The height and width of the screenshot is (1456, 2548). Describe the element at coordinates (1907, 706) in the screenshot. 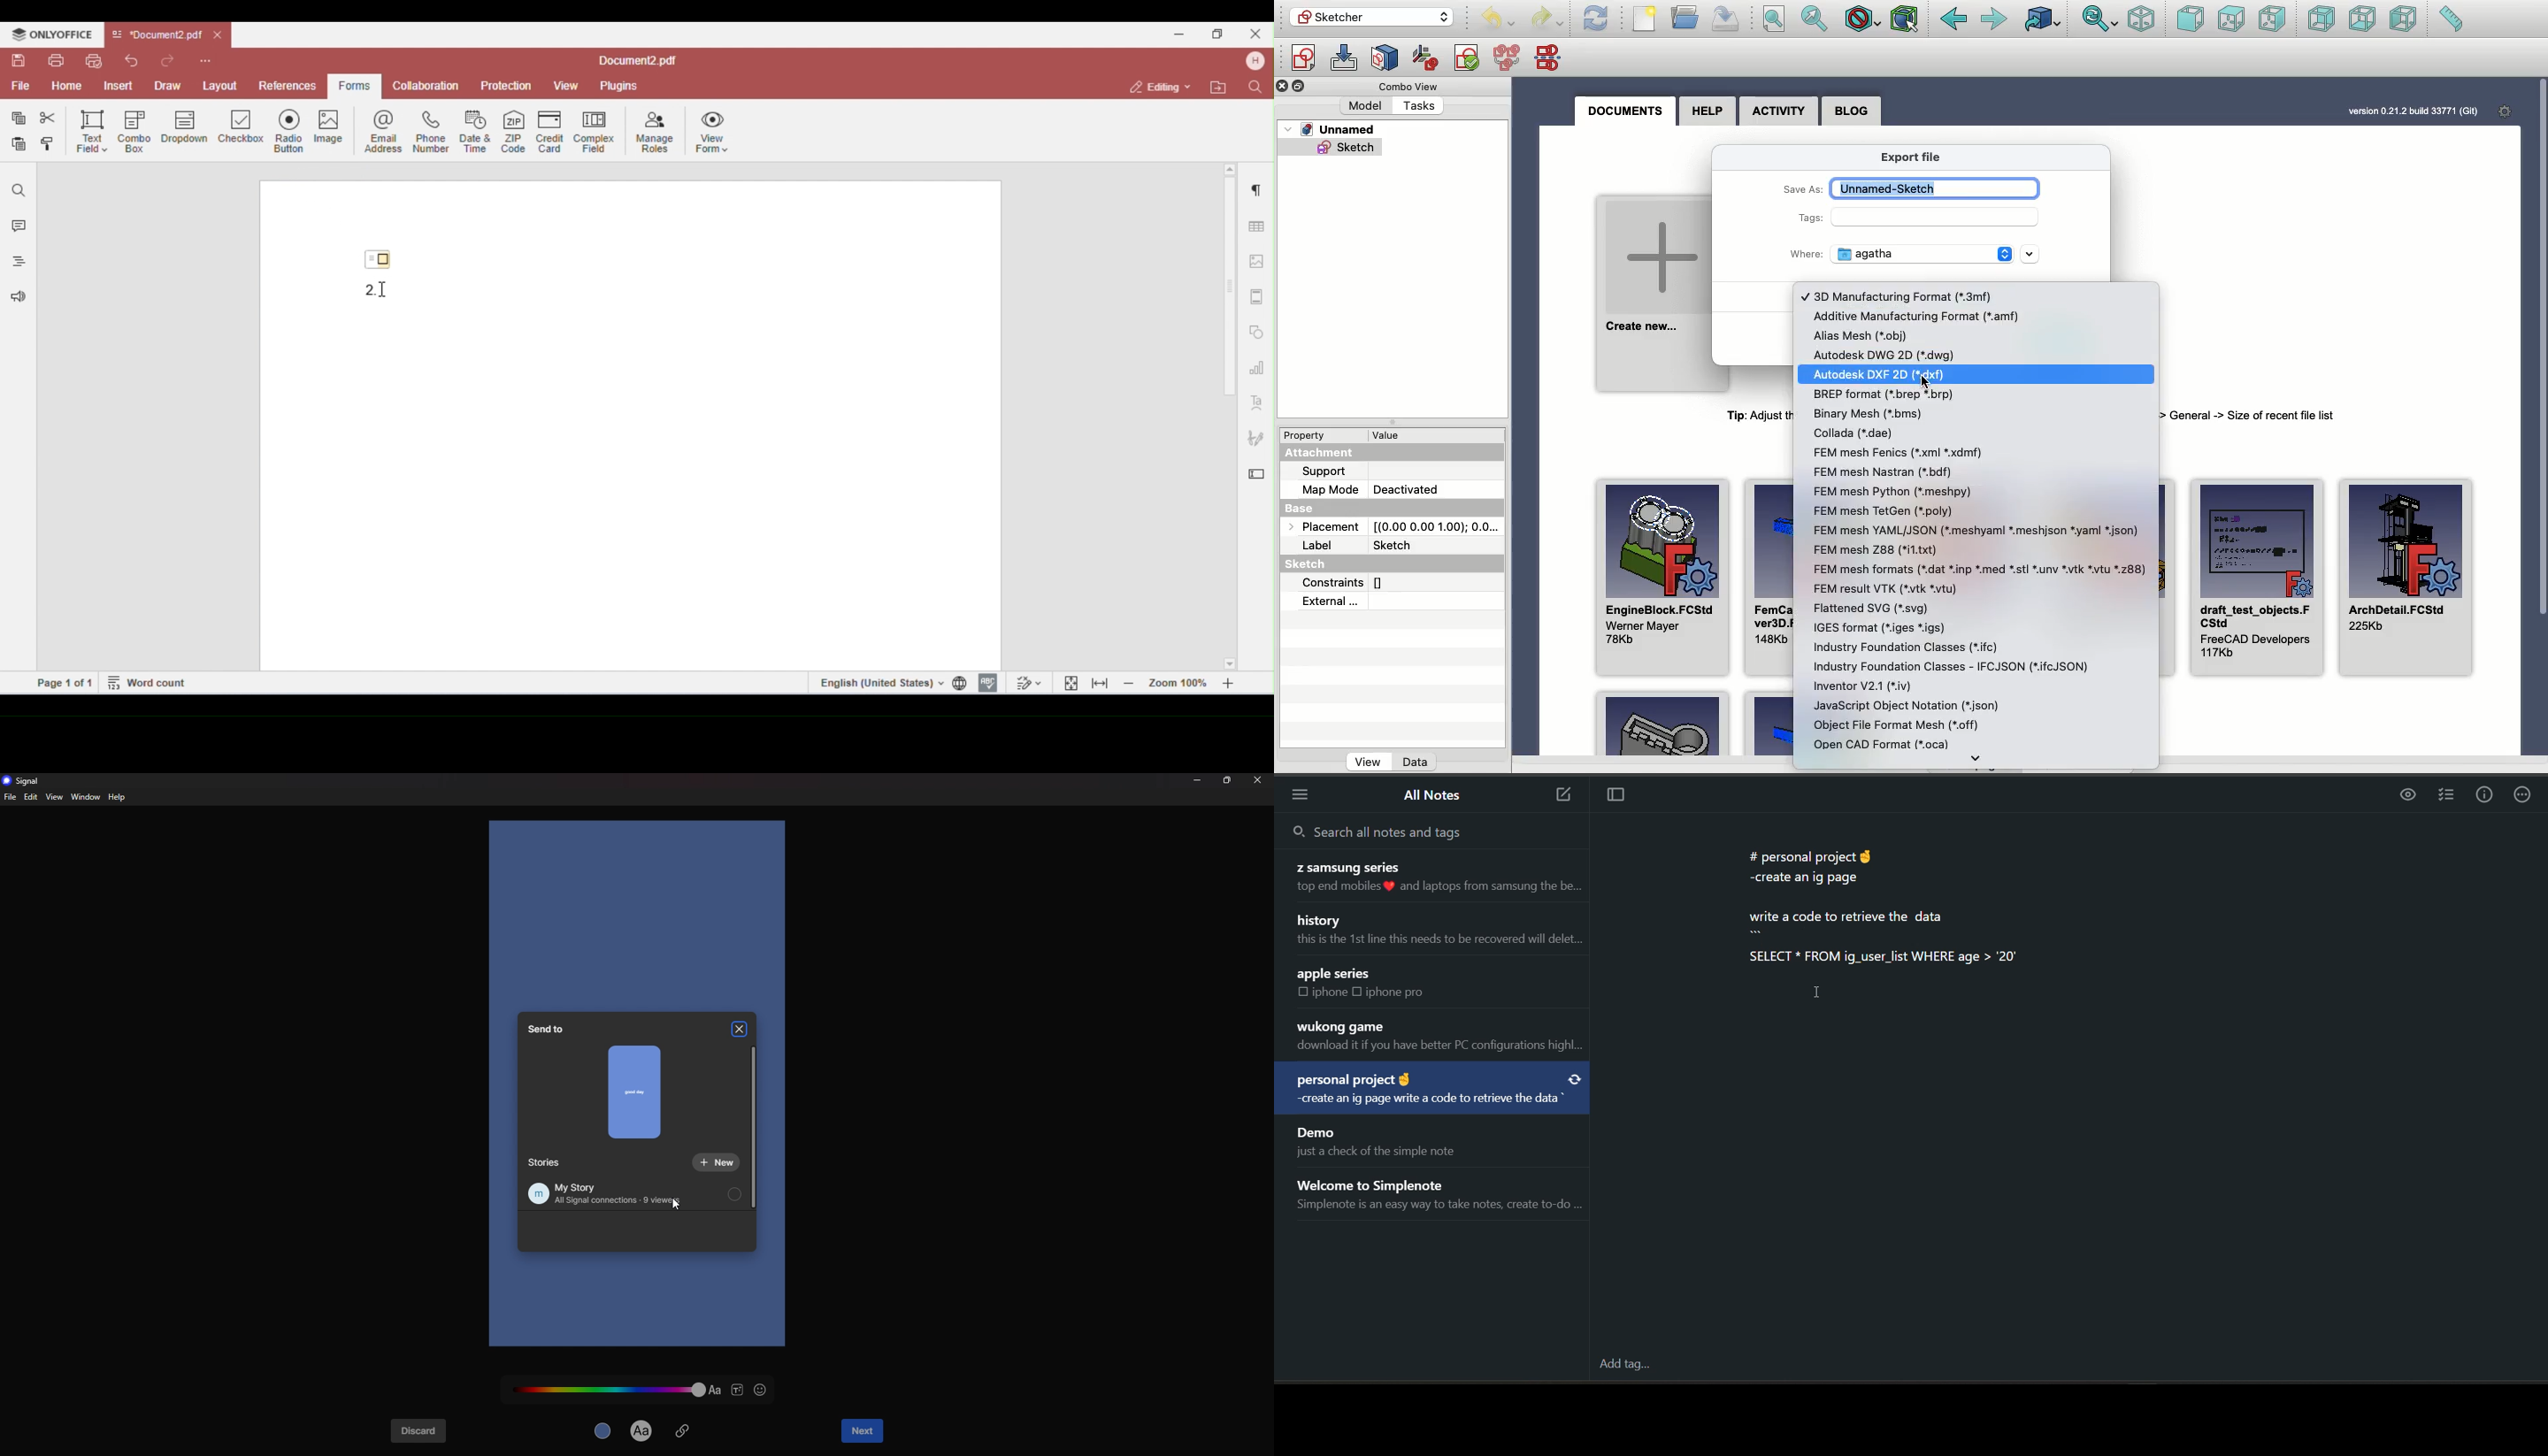

I see `json` at that location.